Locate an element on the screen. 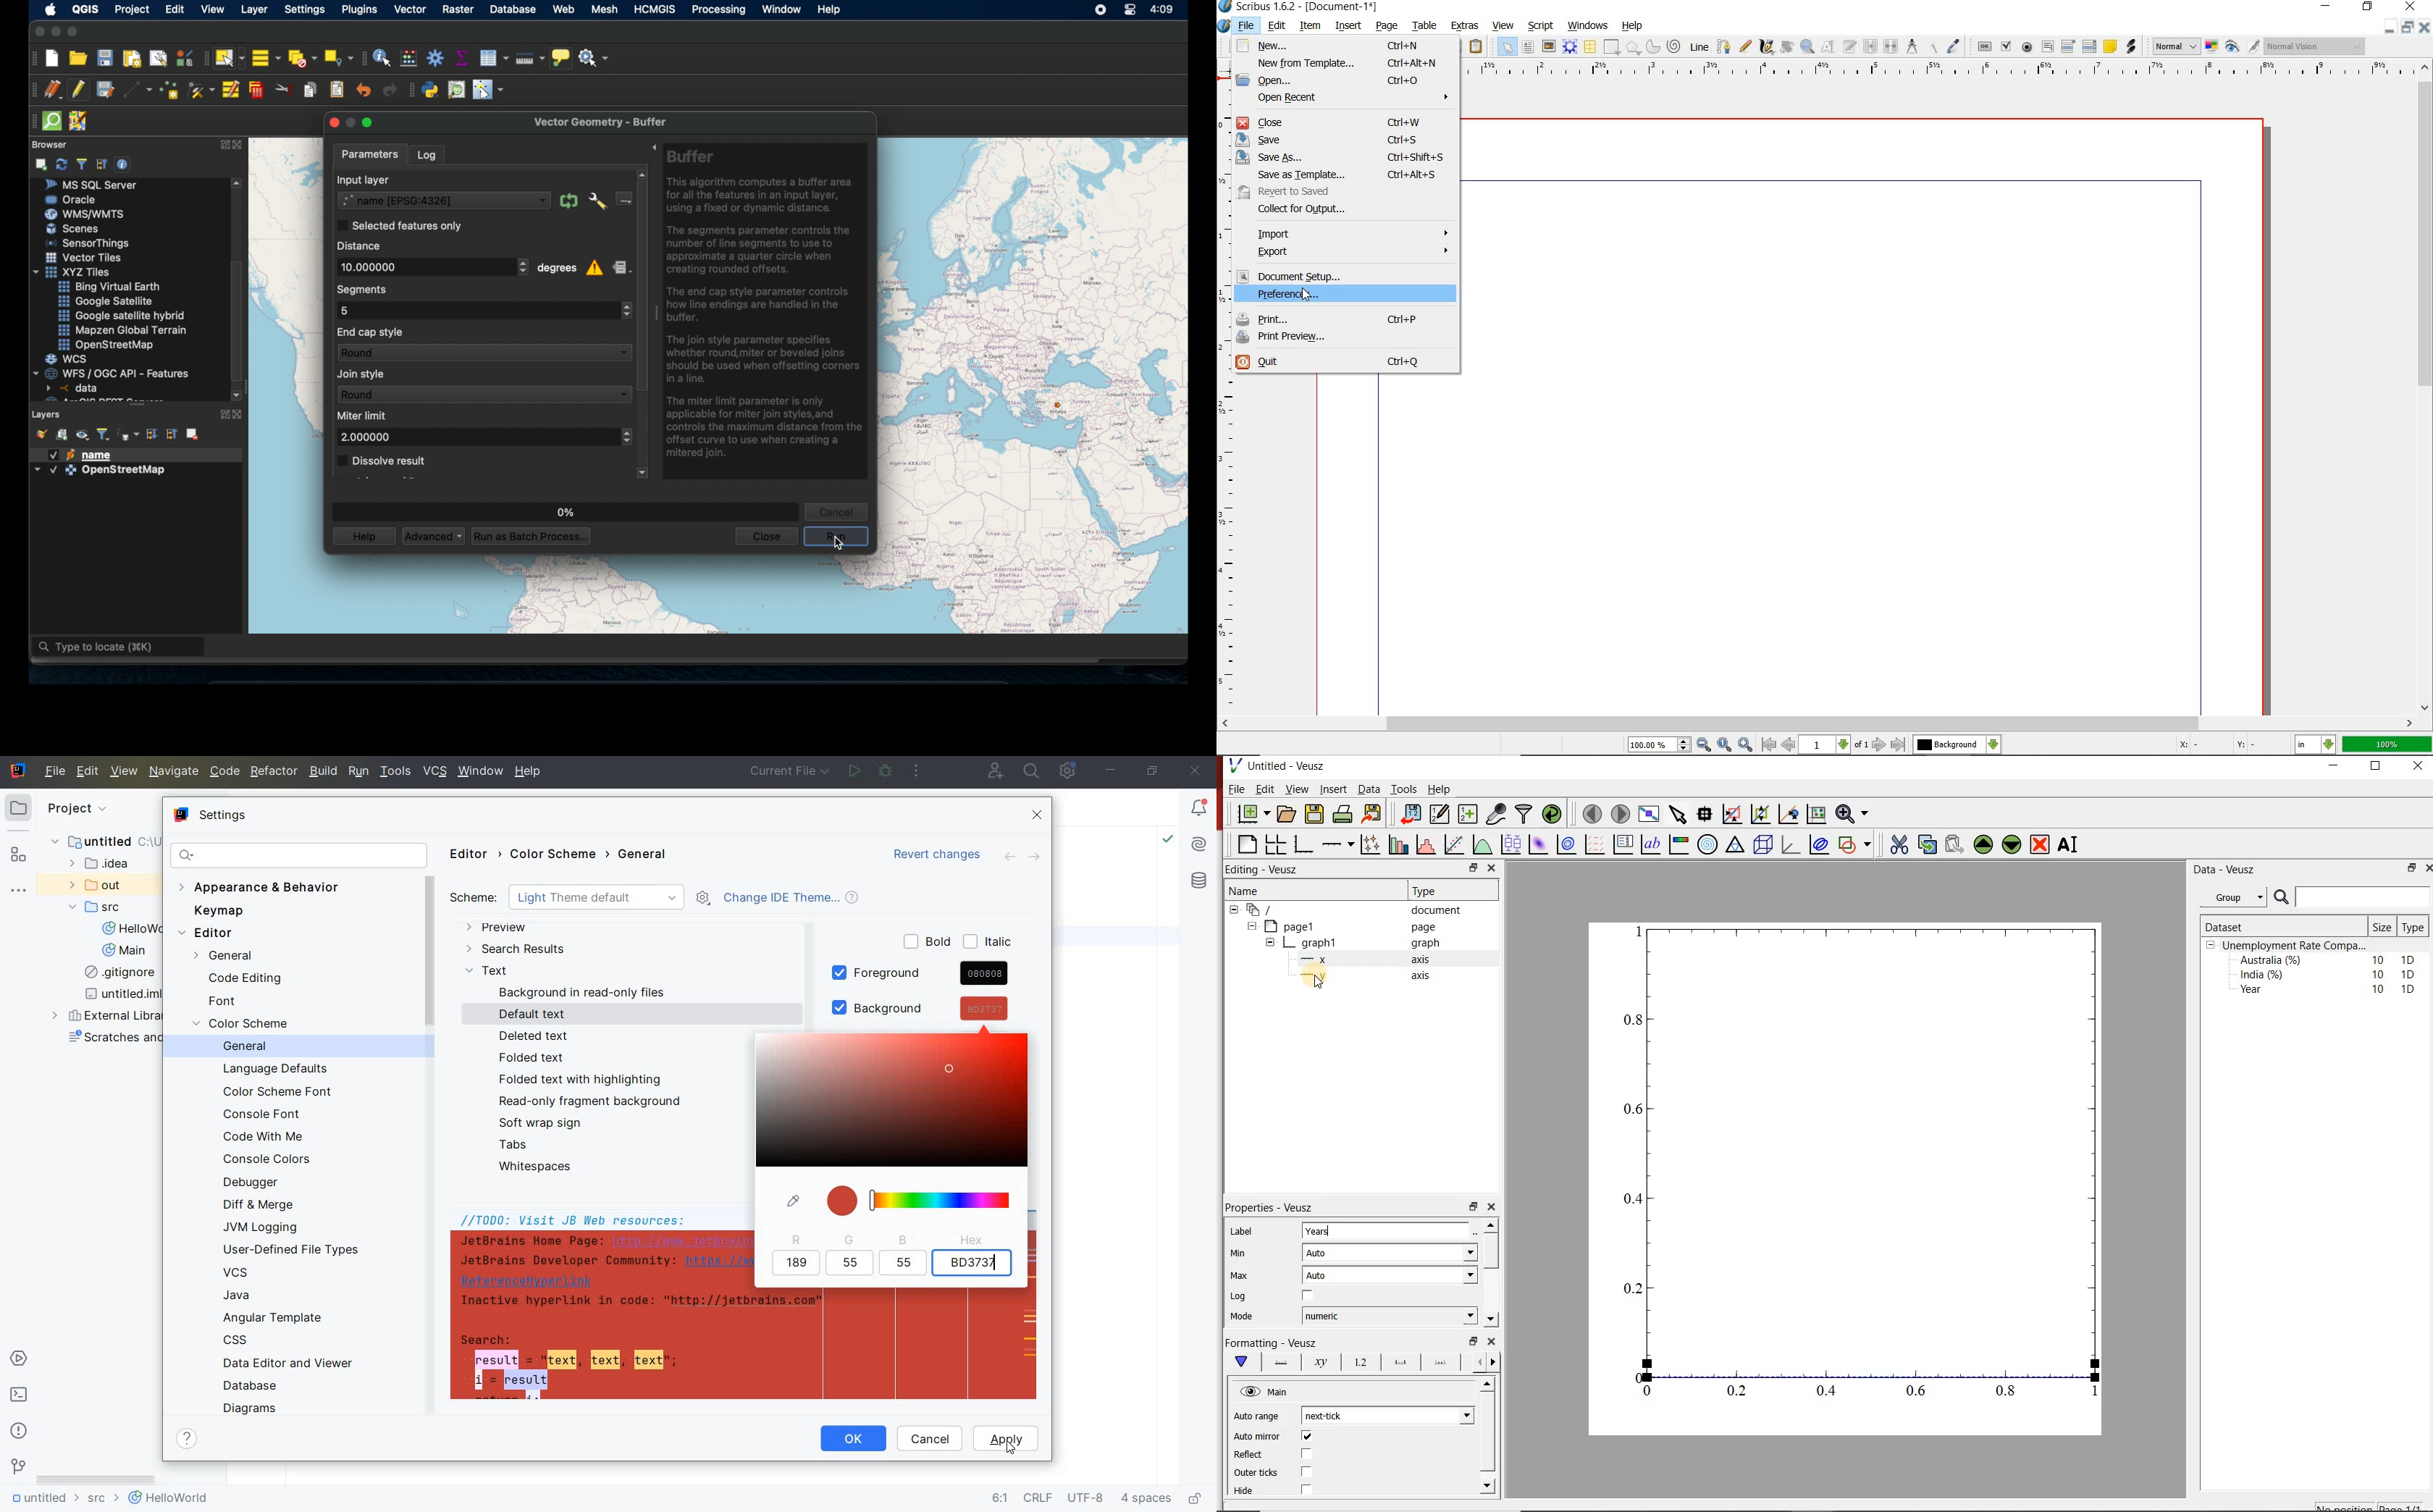 Image resolution: width=2436 pixels, height=1512 pixels. delete select ted is located at coordinates (257, 90).